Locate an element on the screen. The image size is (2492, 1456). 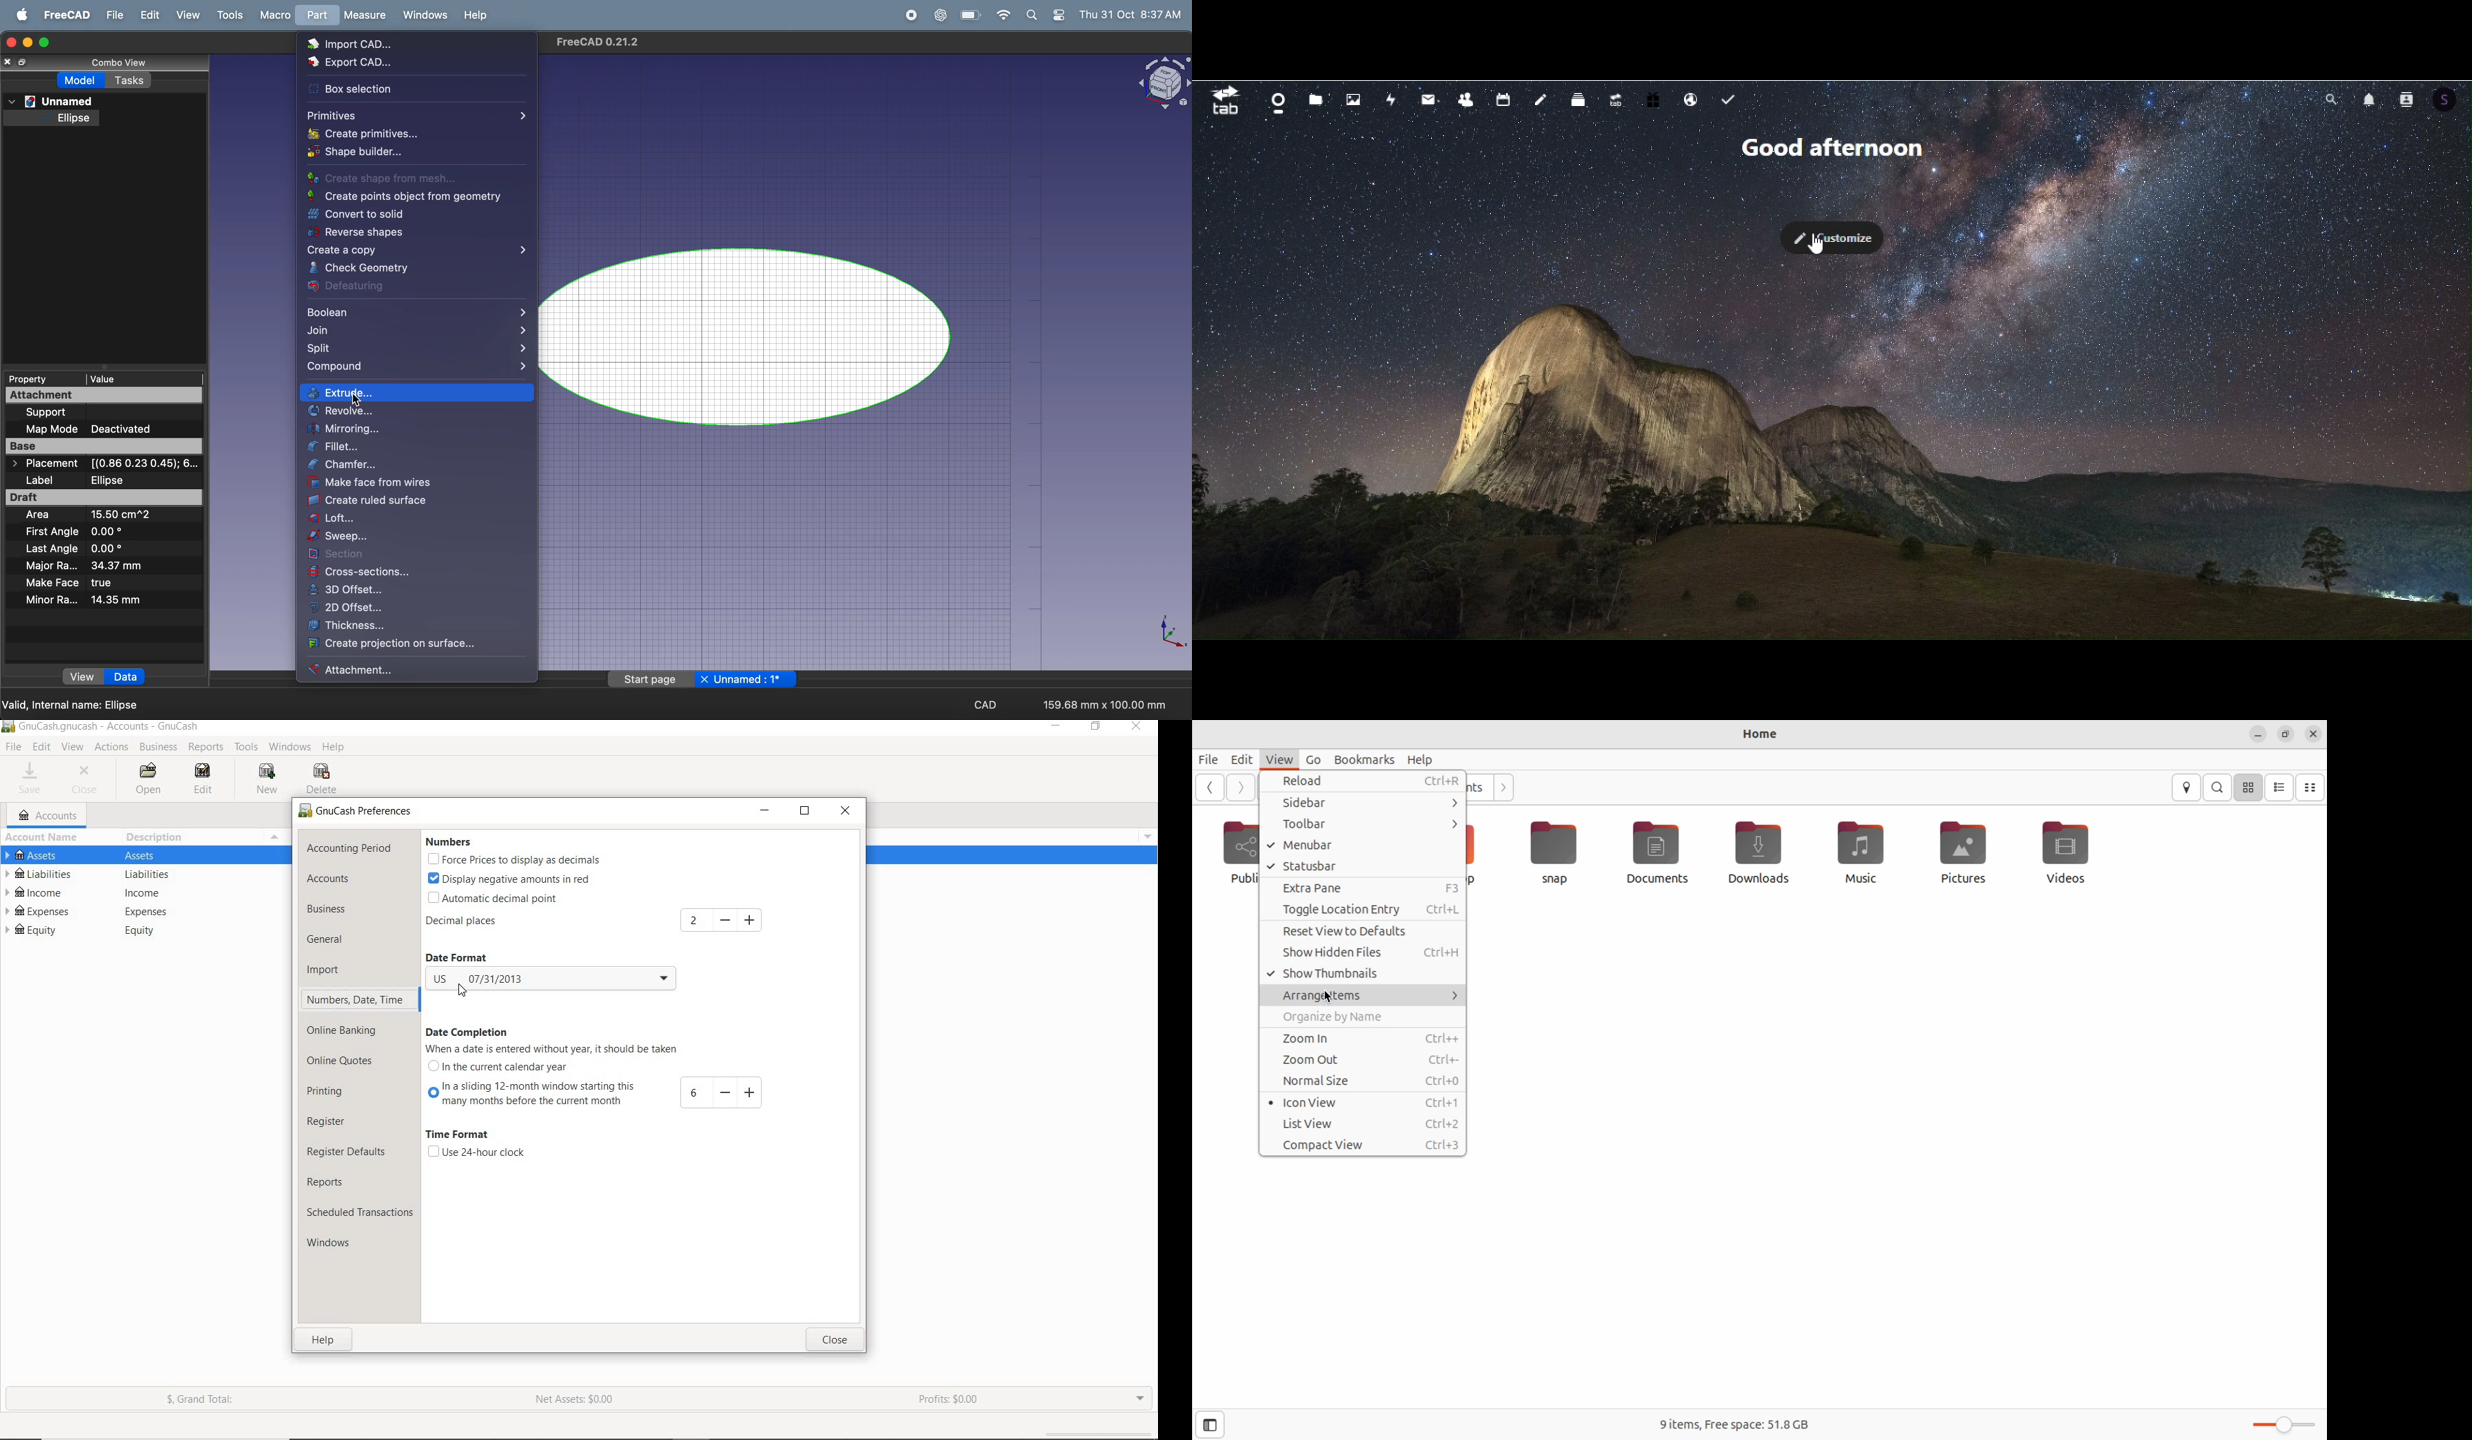
VIEW is located at coordinates (73, 748).